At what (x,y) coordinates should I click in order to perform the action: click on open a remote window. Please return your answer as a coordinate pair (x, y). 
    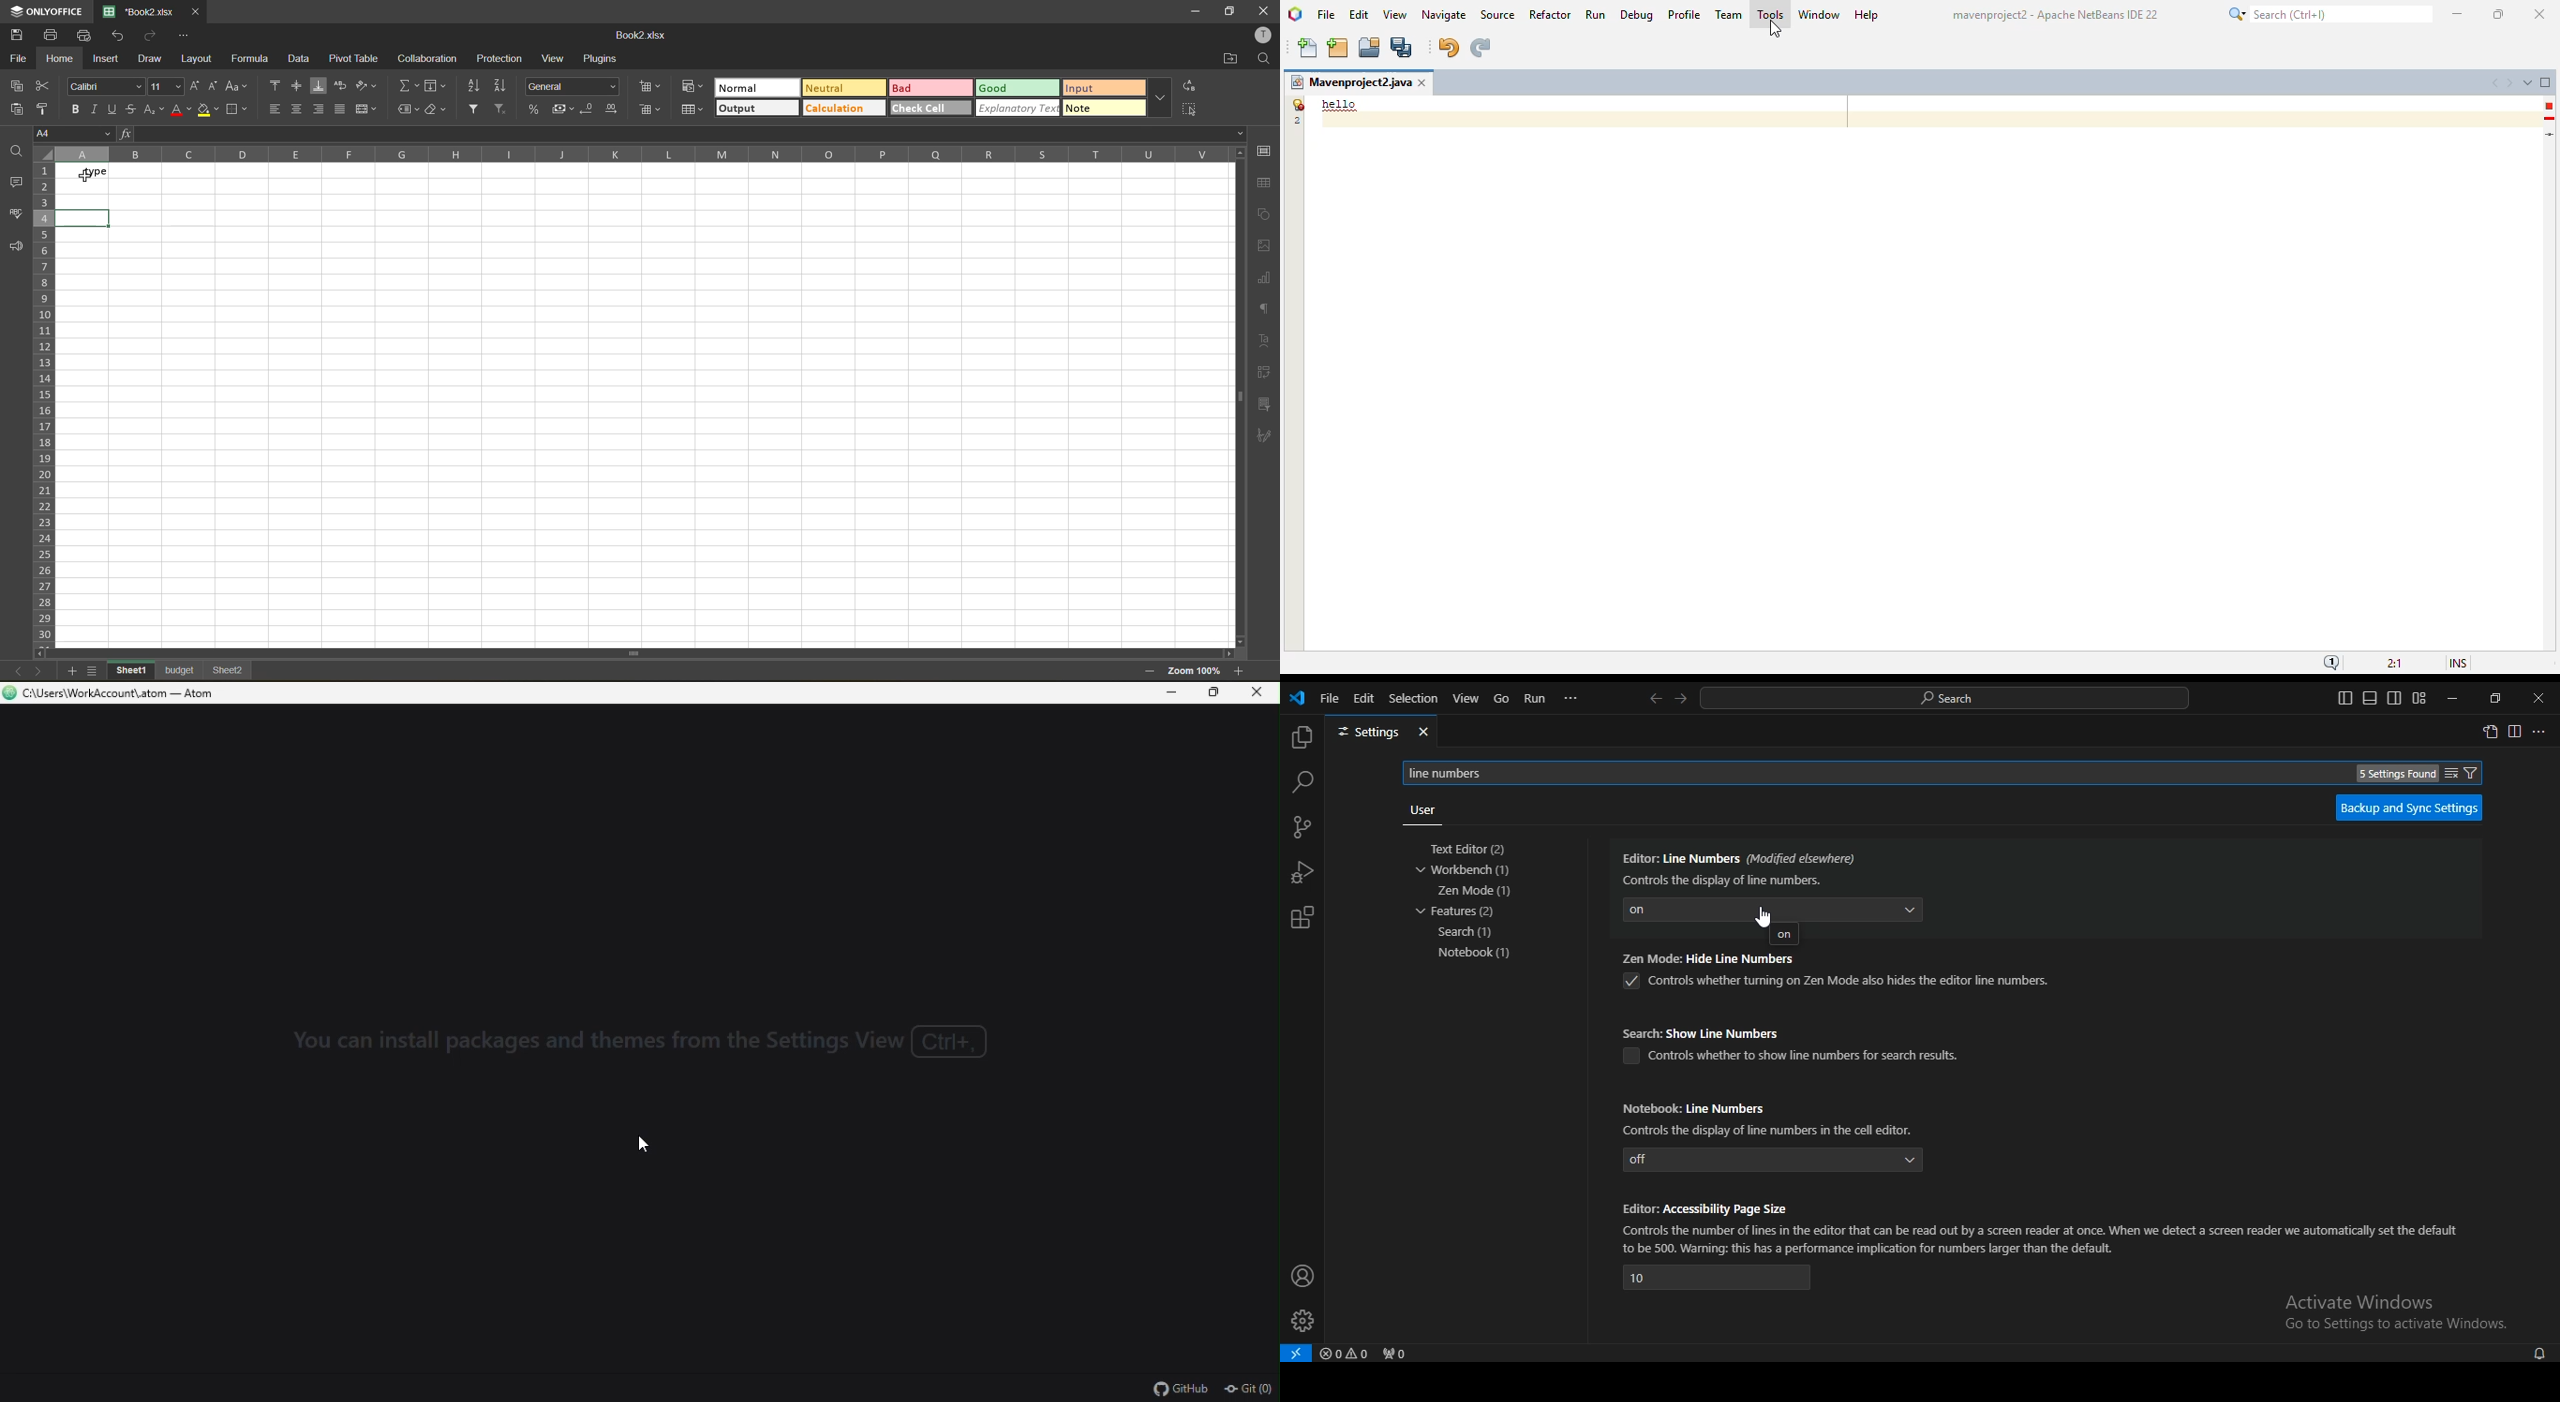
    Looking at the image, I should click on (1296, 1353).